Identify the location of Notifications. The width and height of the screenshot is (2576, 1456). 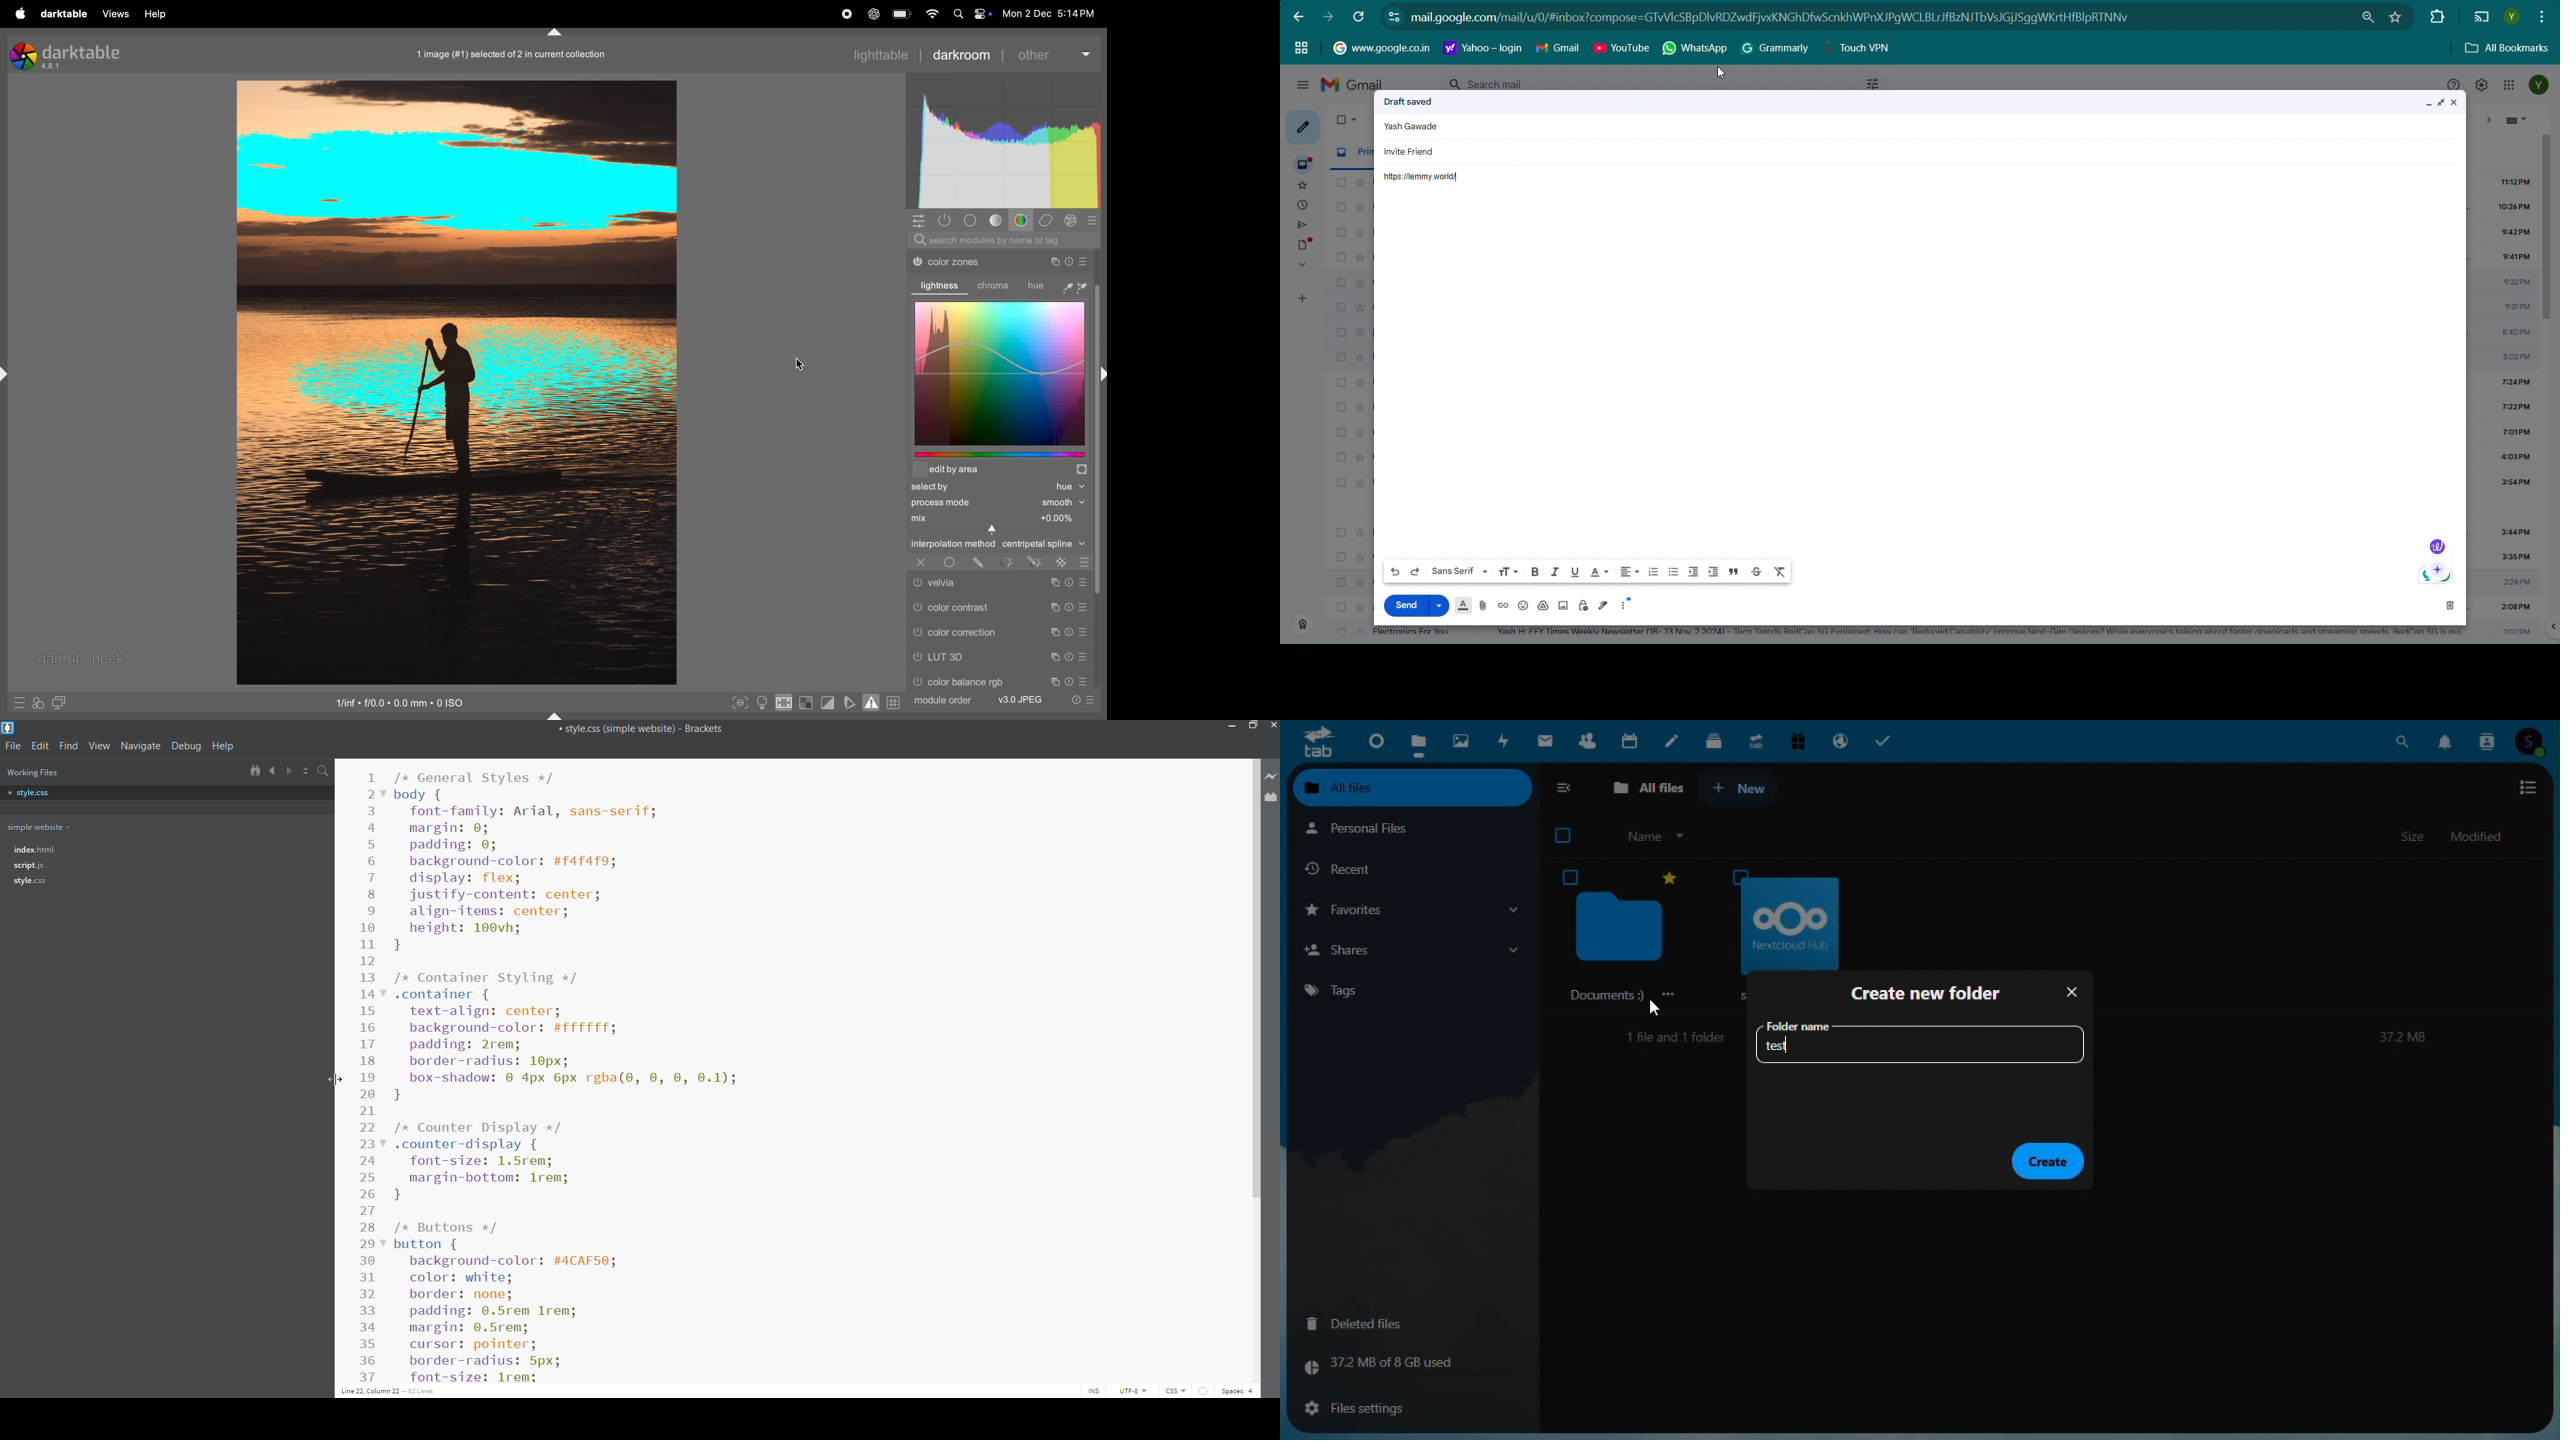
(2447, 741).